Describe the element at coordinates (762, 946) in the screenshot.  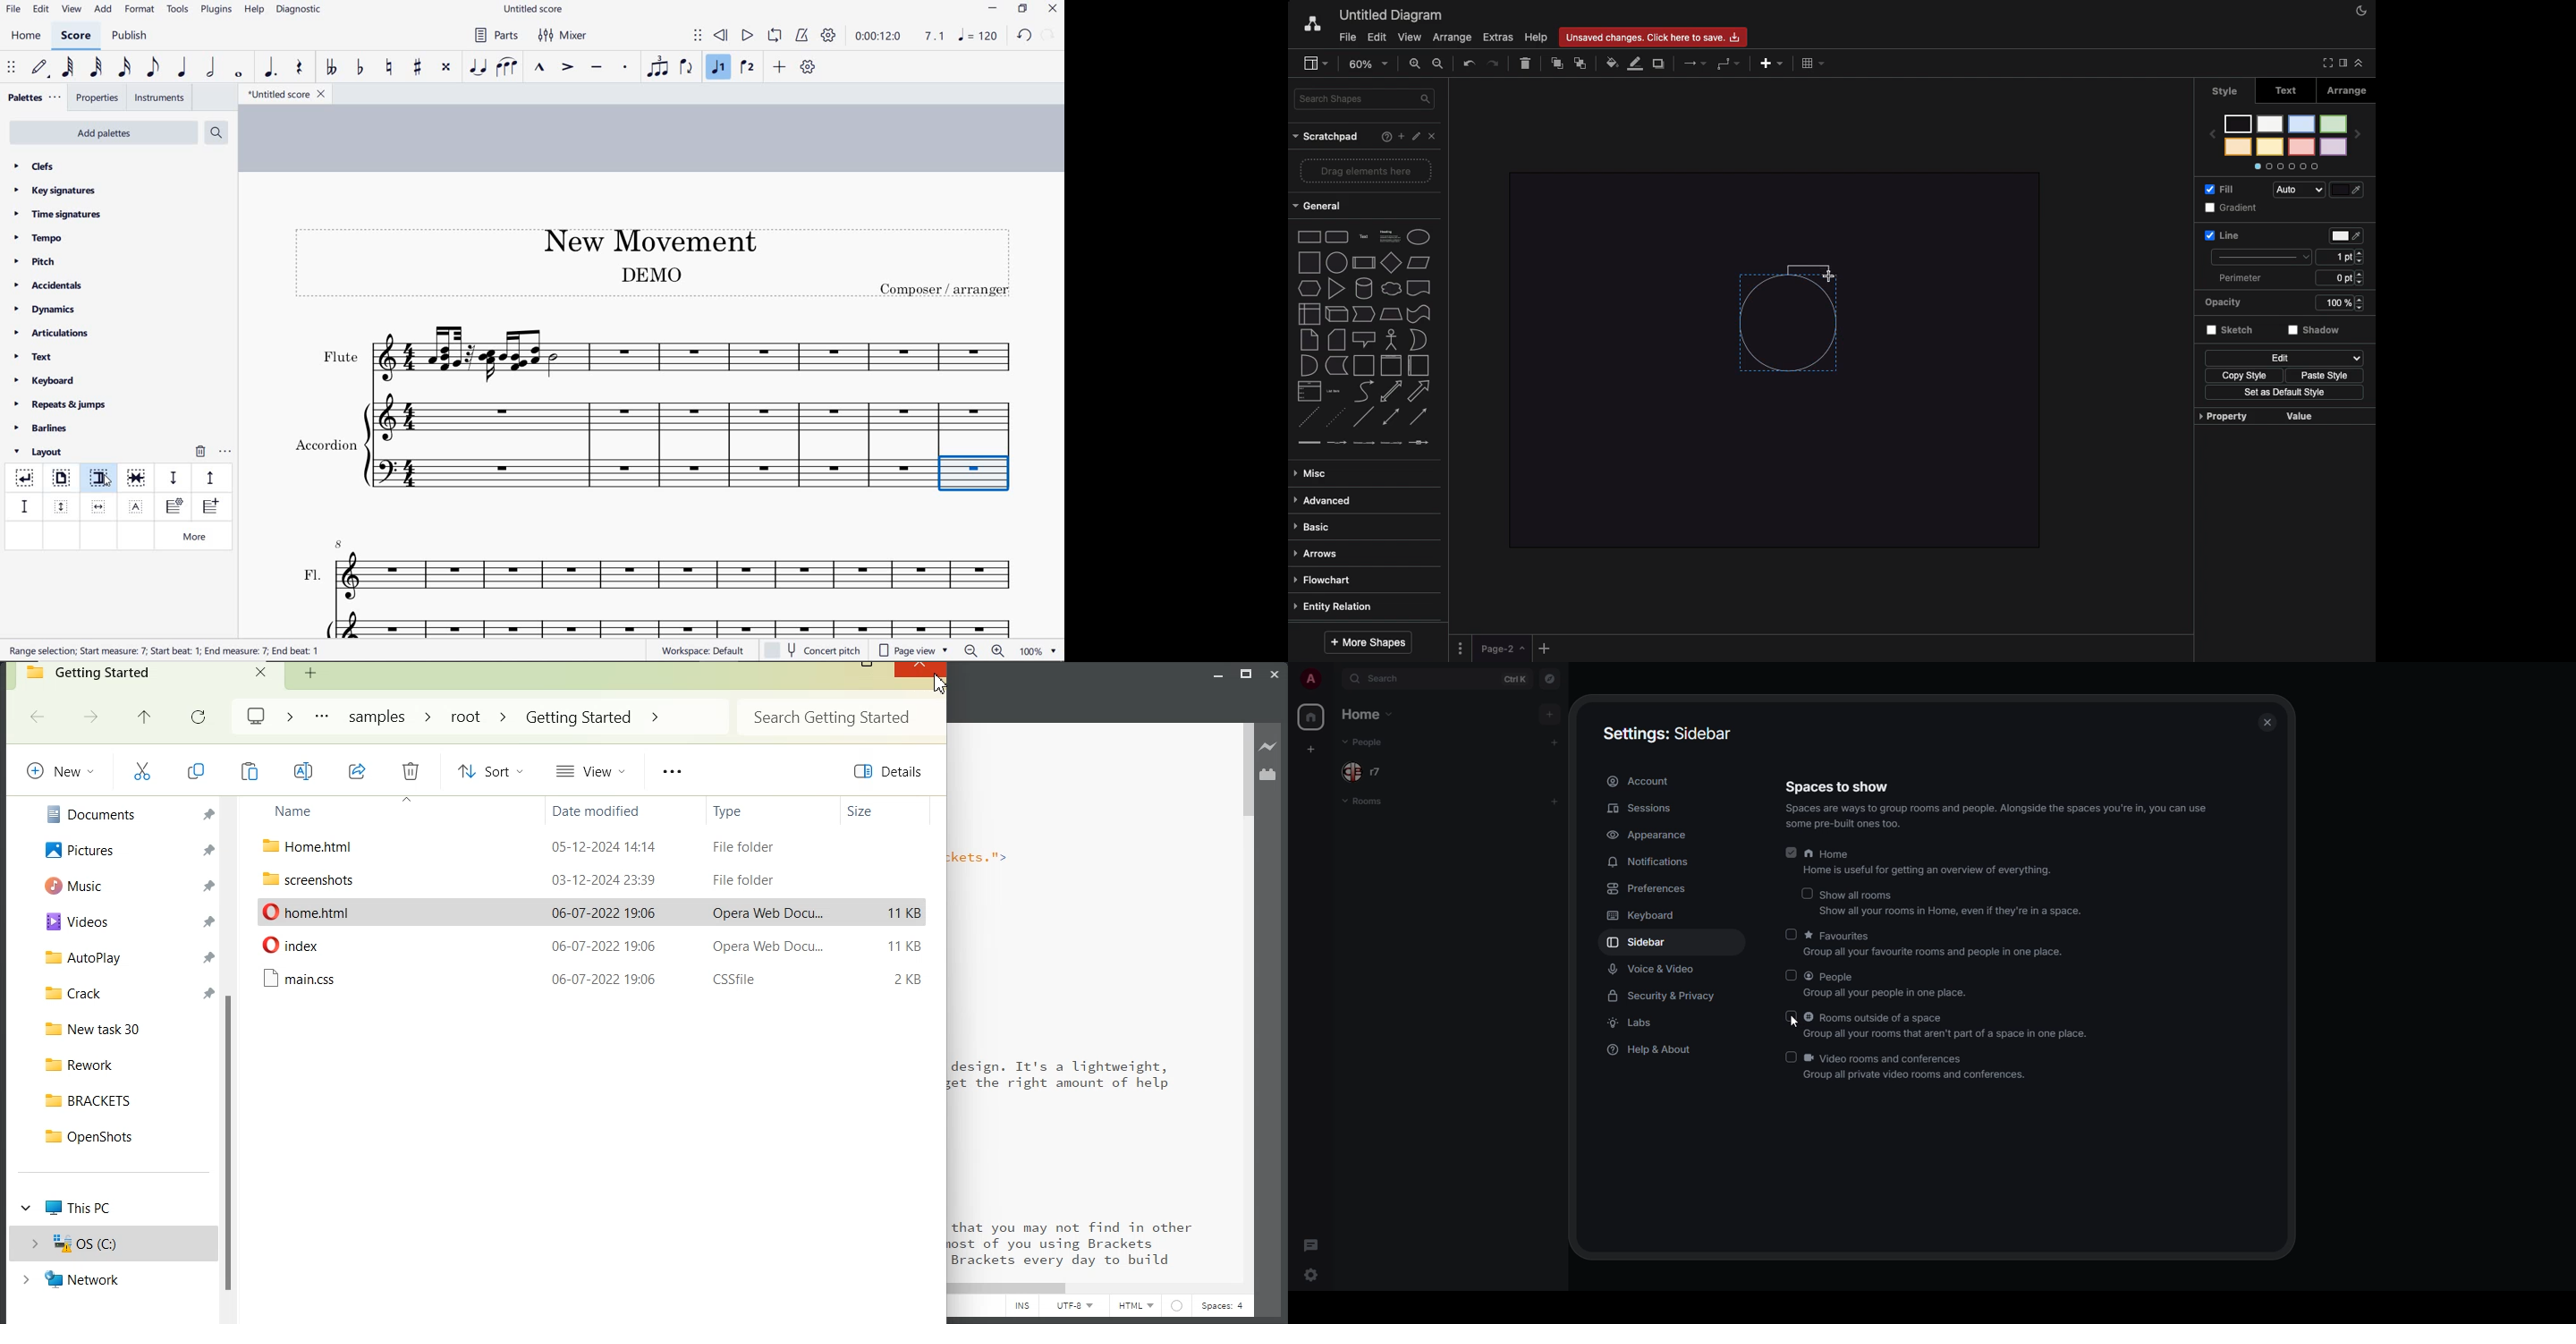
I see `File Folder` at that location.